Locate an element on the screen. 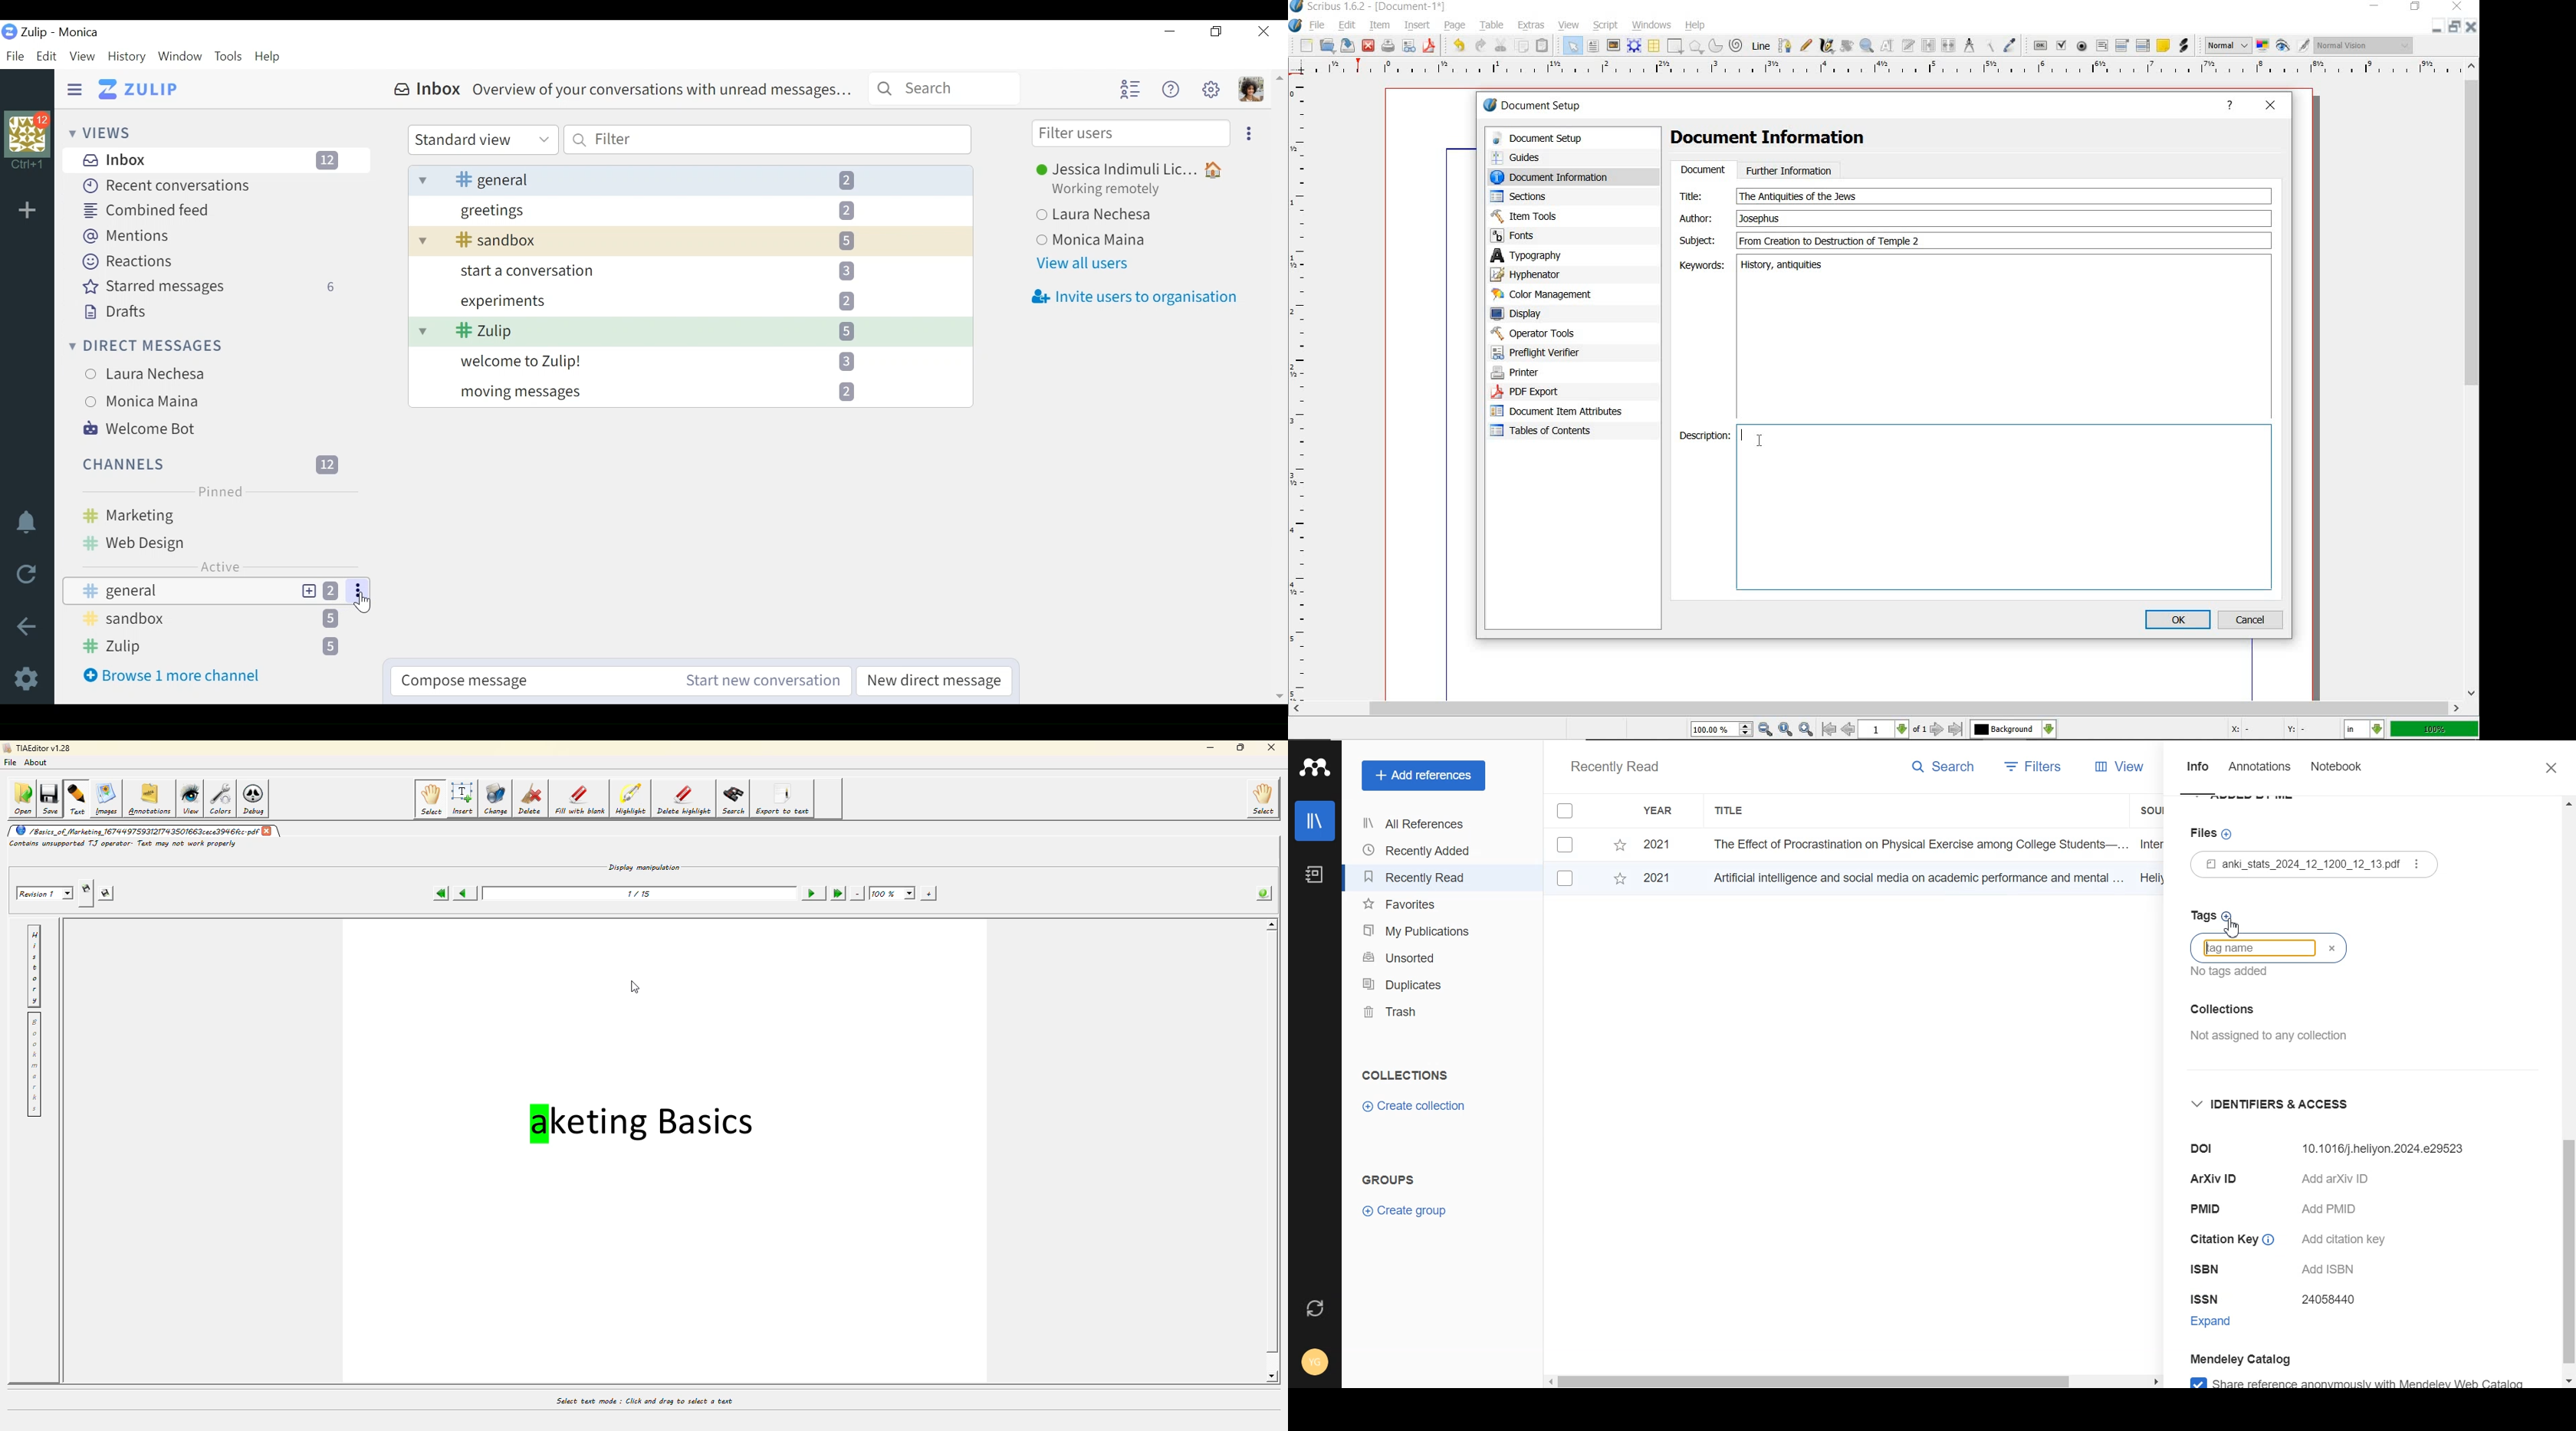 The height and width of the screenshot is (1456, 2576). Help  is located at coordinates (1168, 89).